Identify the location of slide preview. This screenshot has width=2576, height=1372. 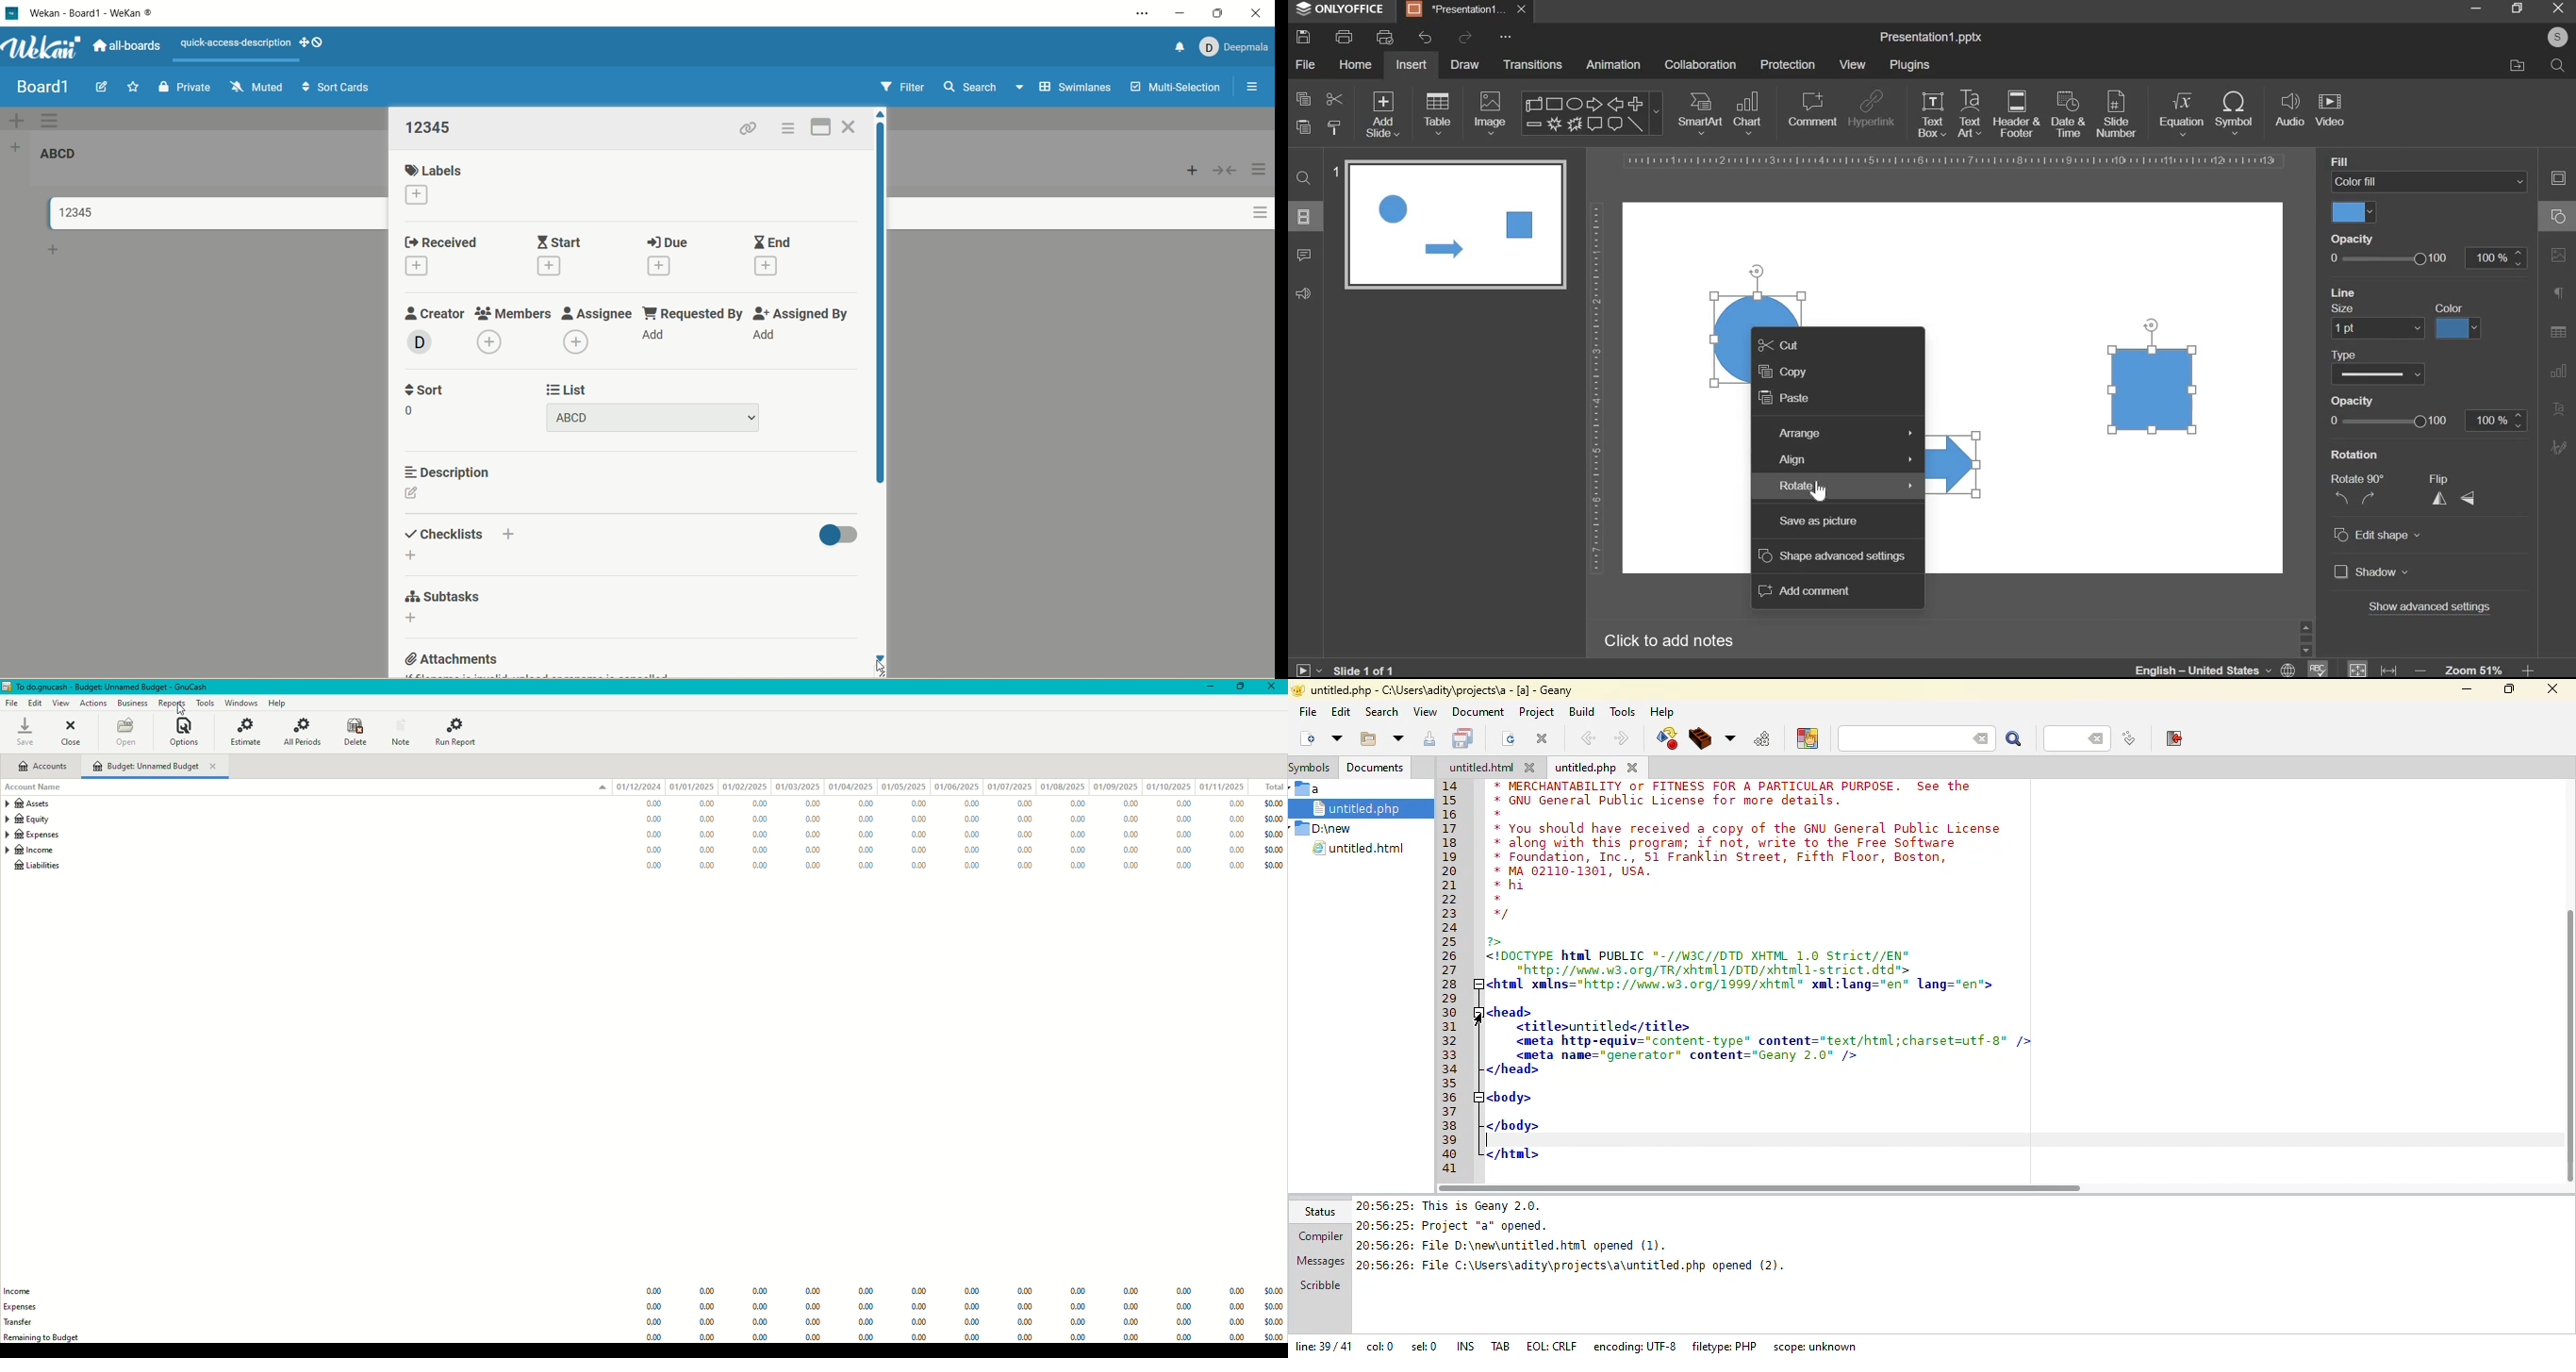
(1455, 224).